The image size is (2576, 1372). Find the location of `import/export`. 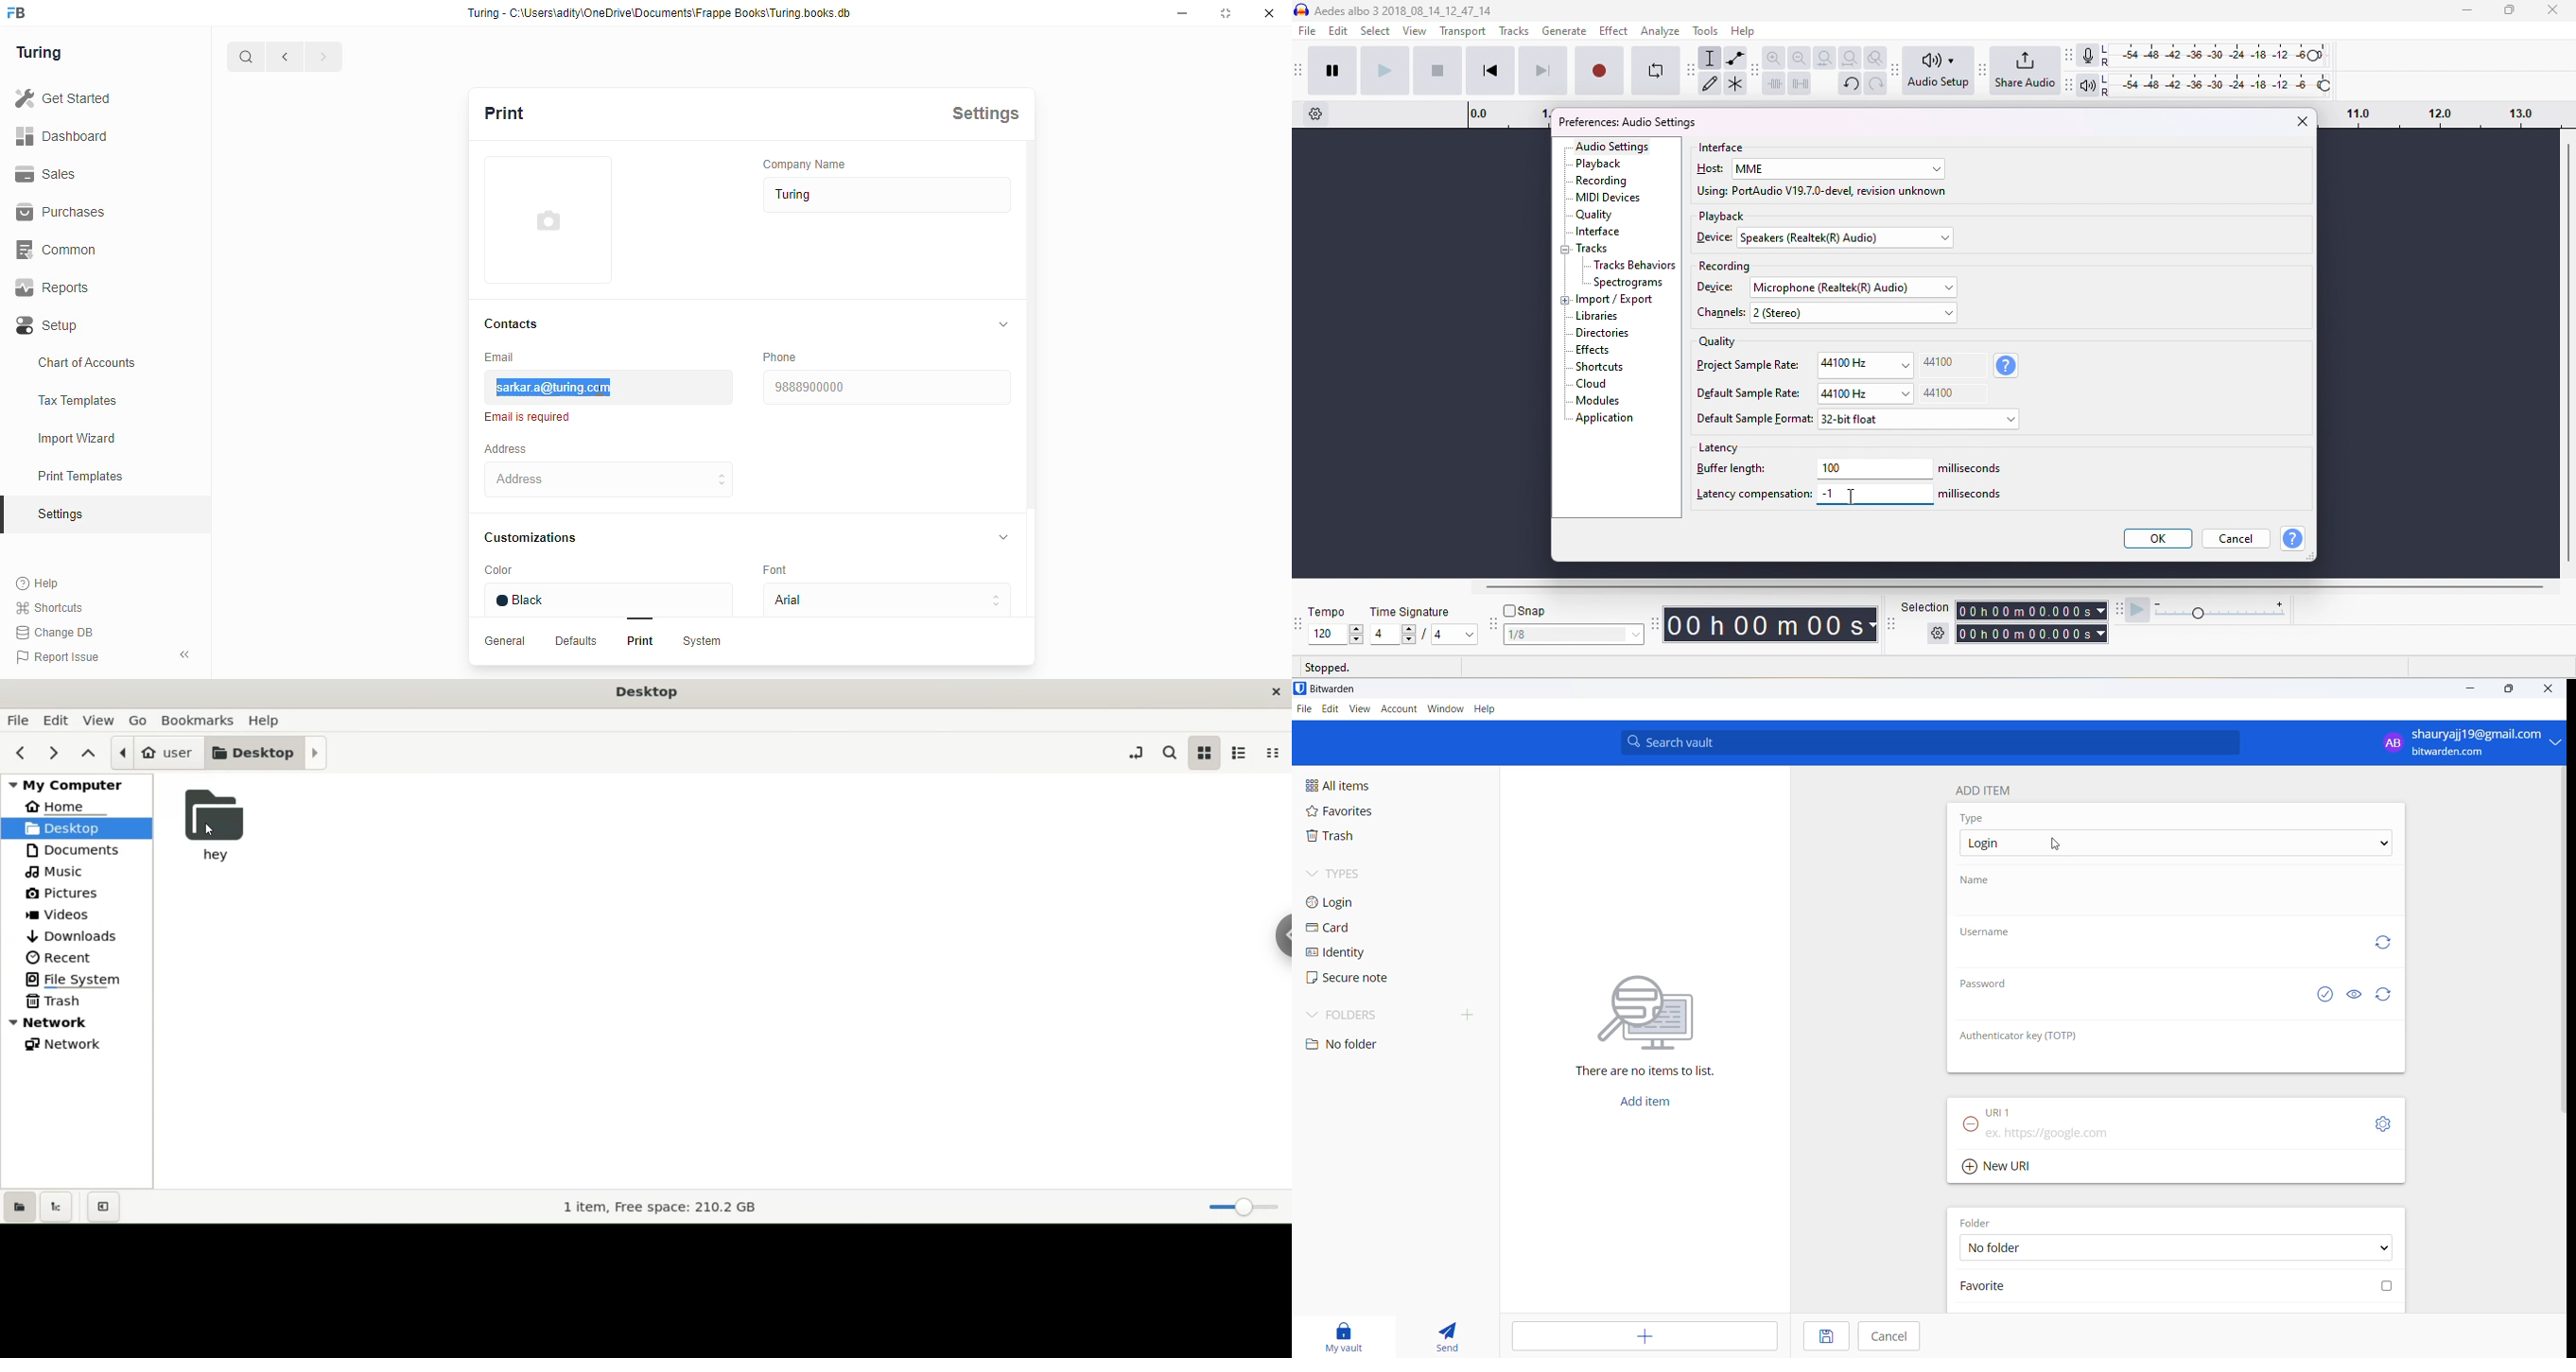

import/export is located at coordinates (1617, 300).